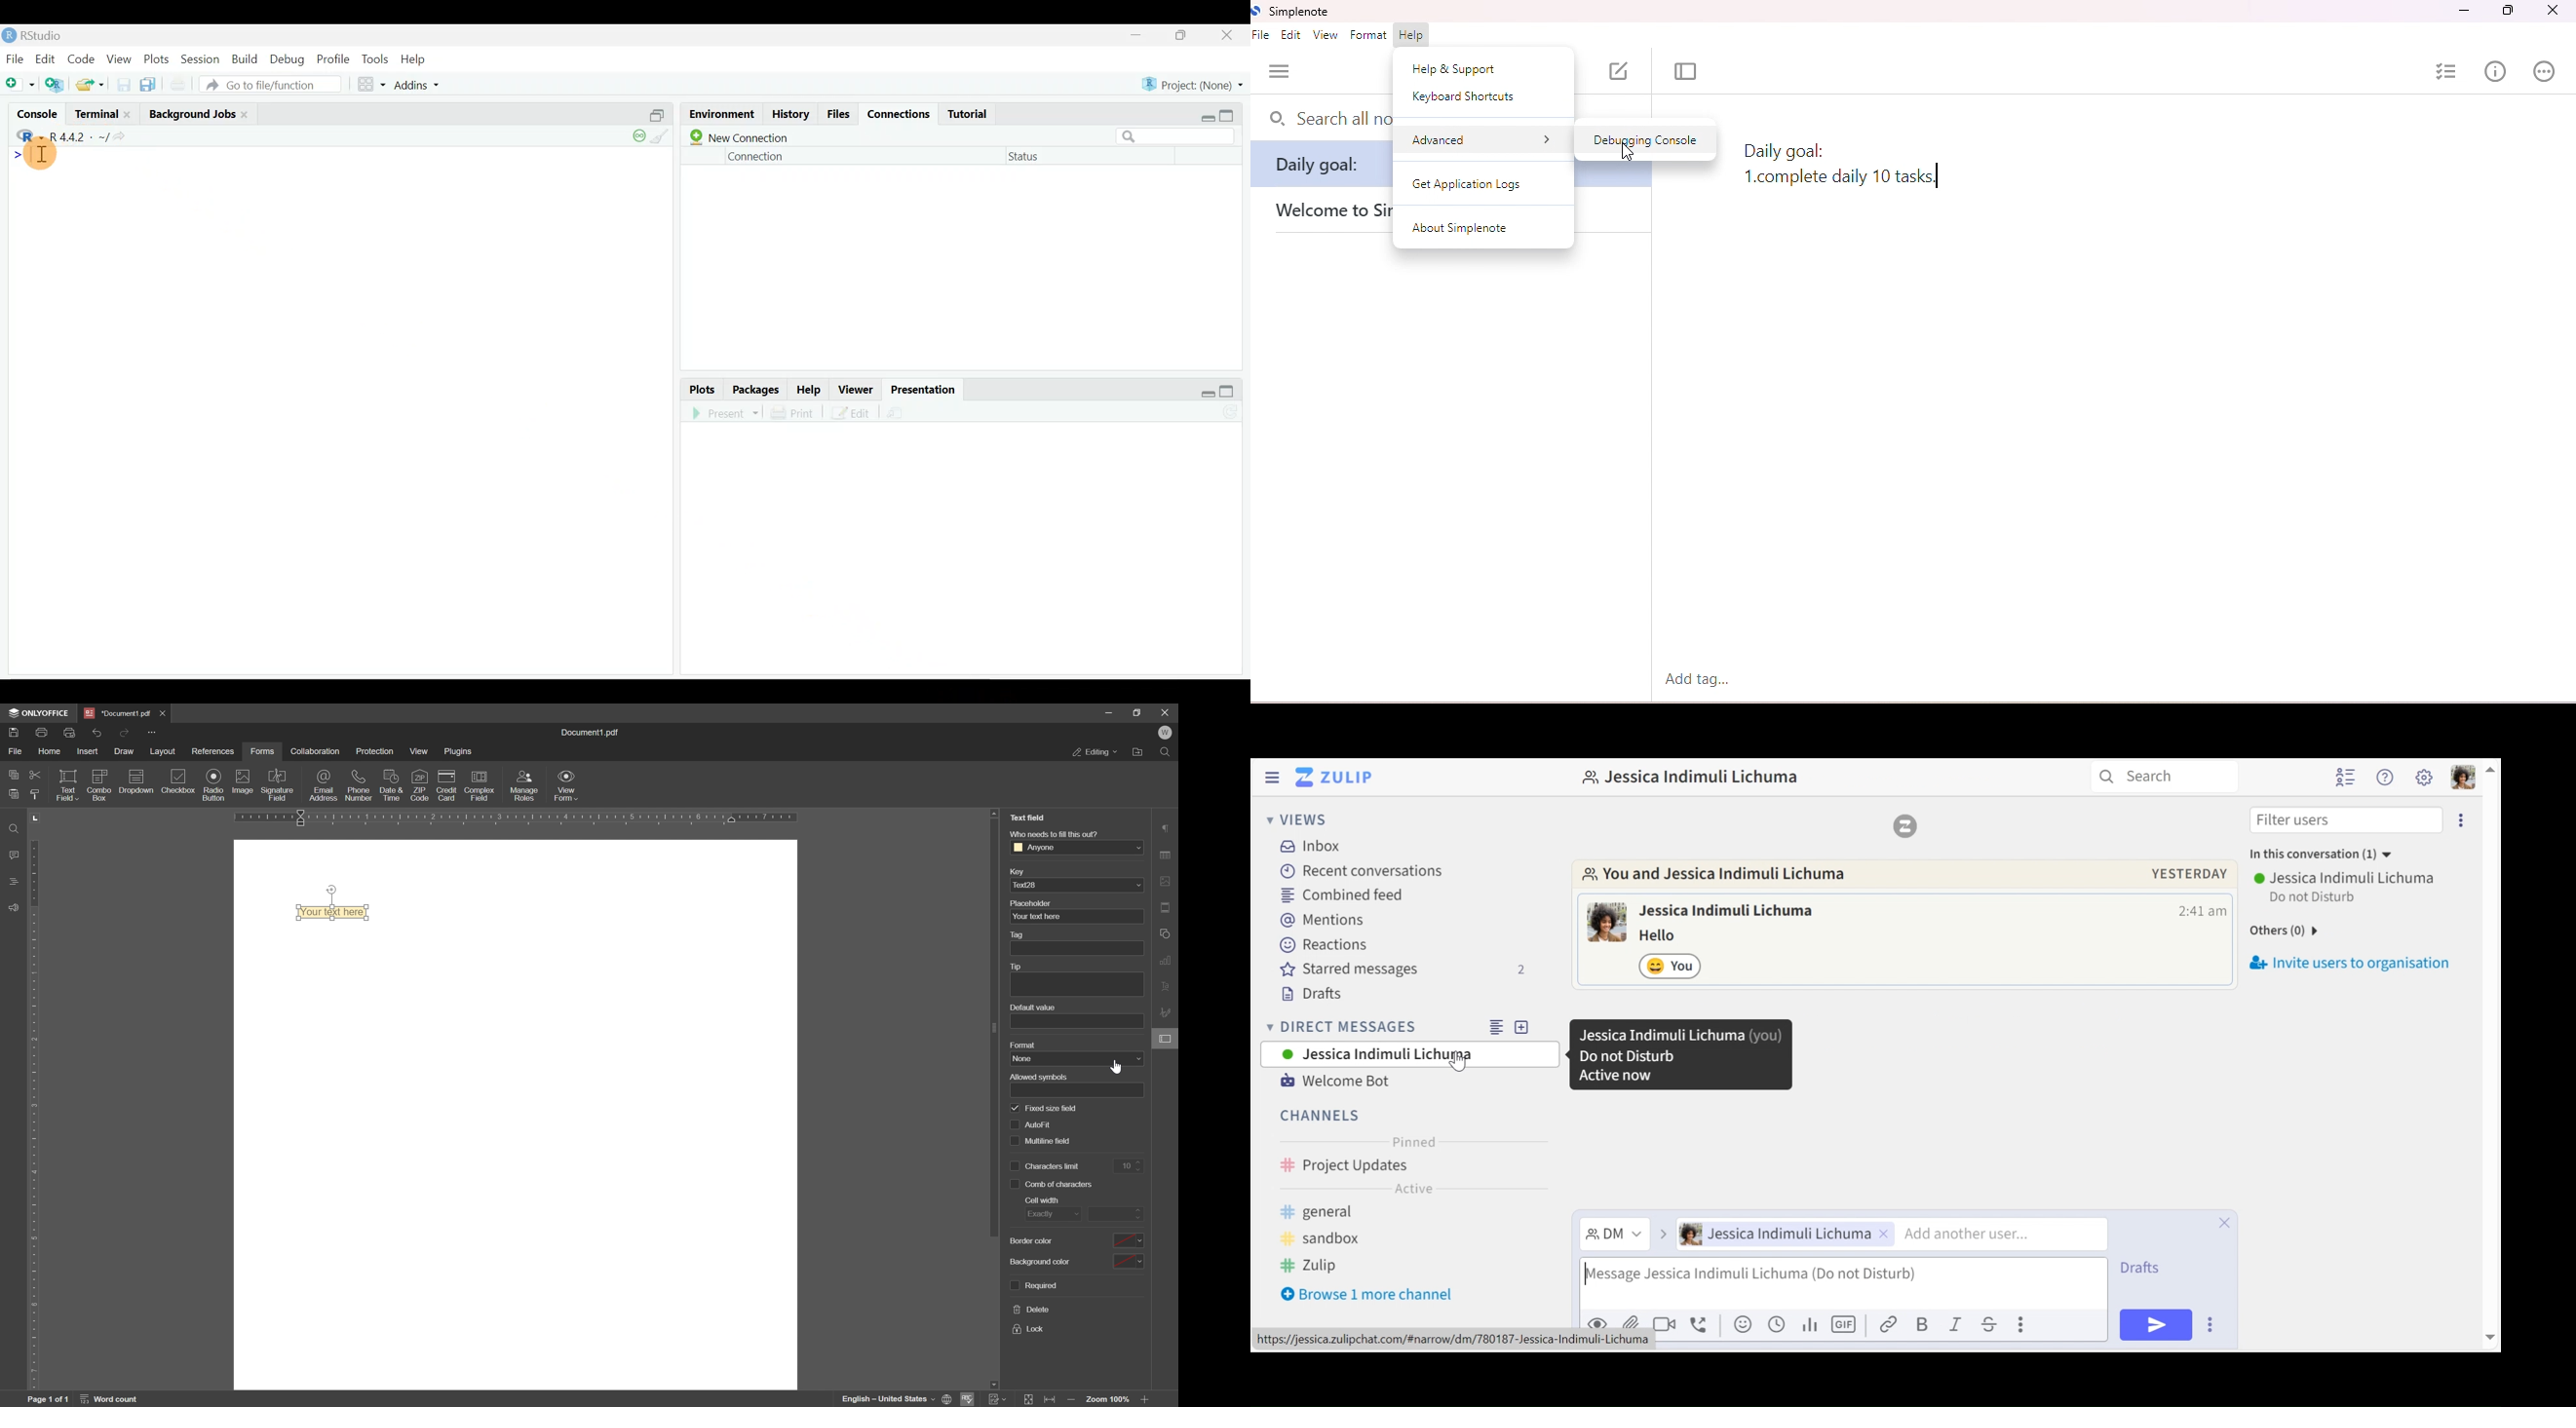 The image size is (2576, 1428). What do you see at coordinates (654, 116) in the screenshot?
I see `Split` at bounding box center [654, 116].